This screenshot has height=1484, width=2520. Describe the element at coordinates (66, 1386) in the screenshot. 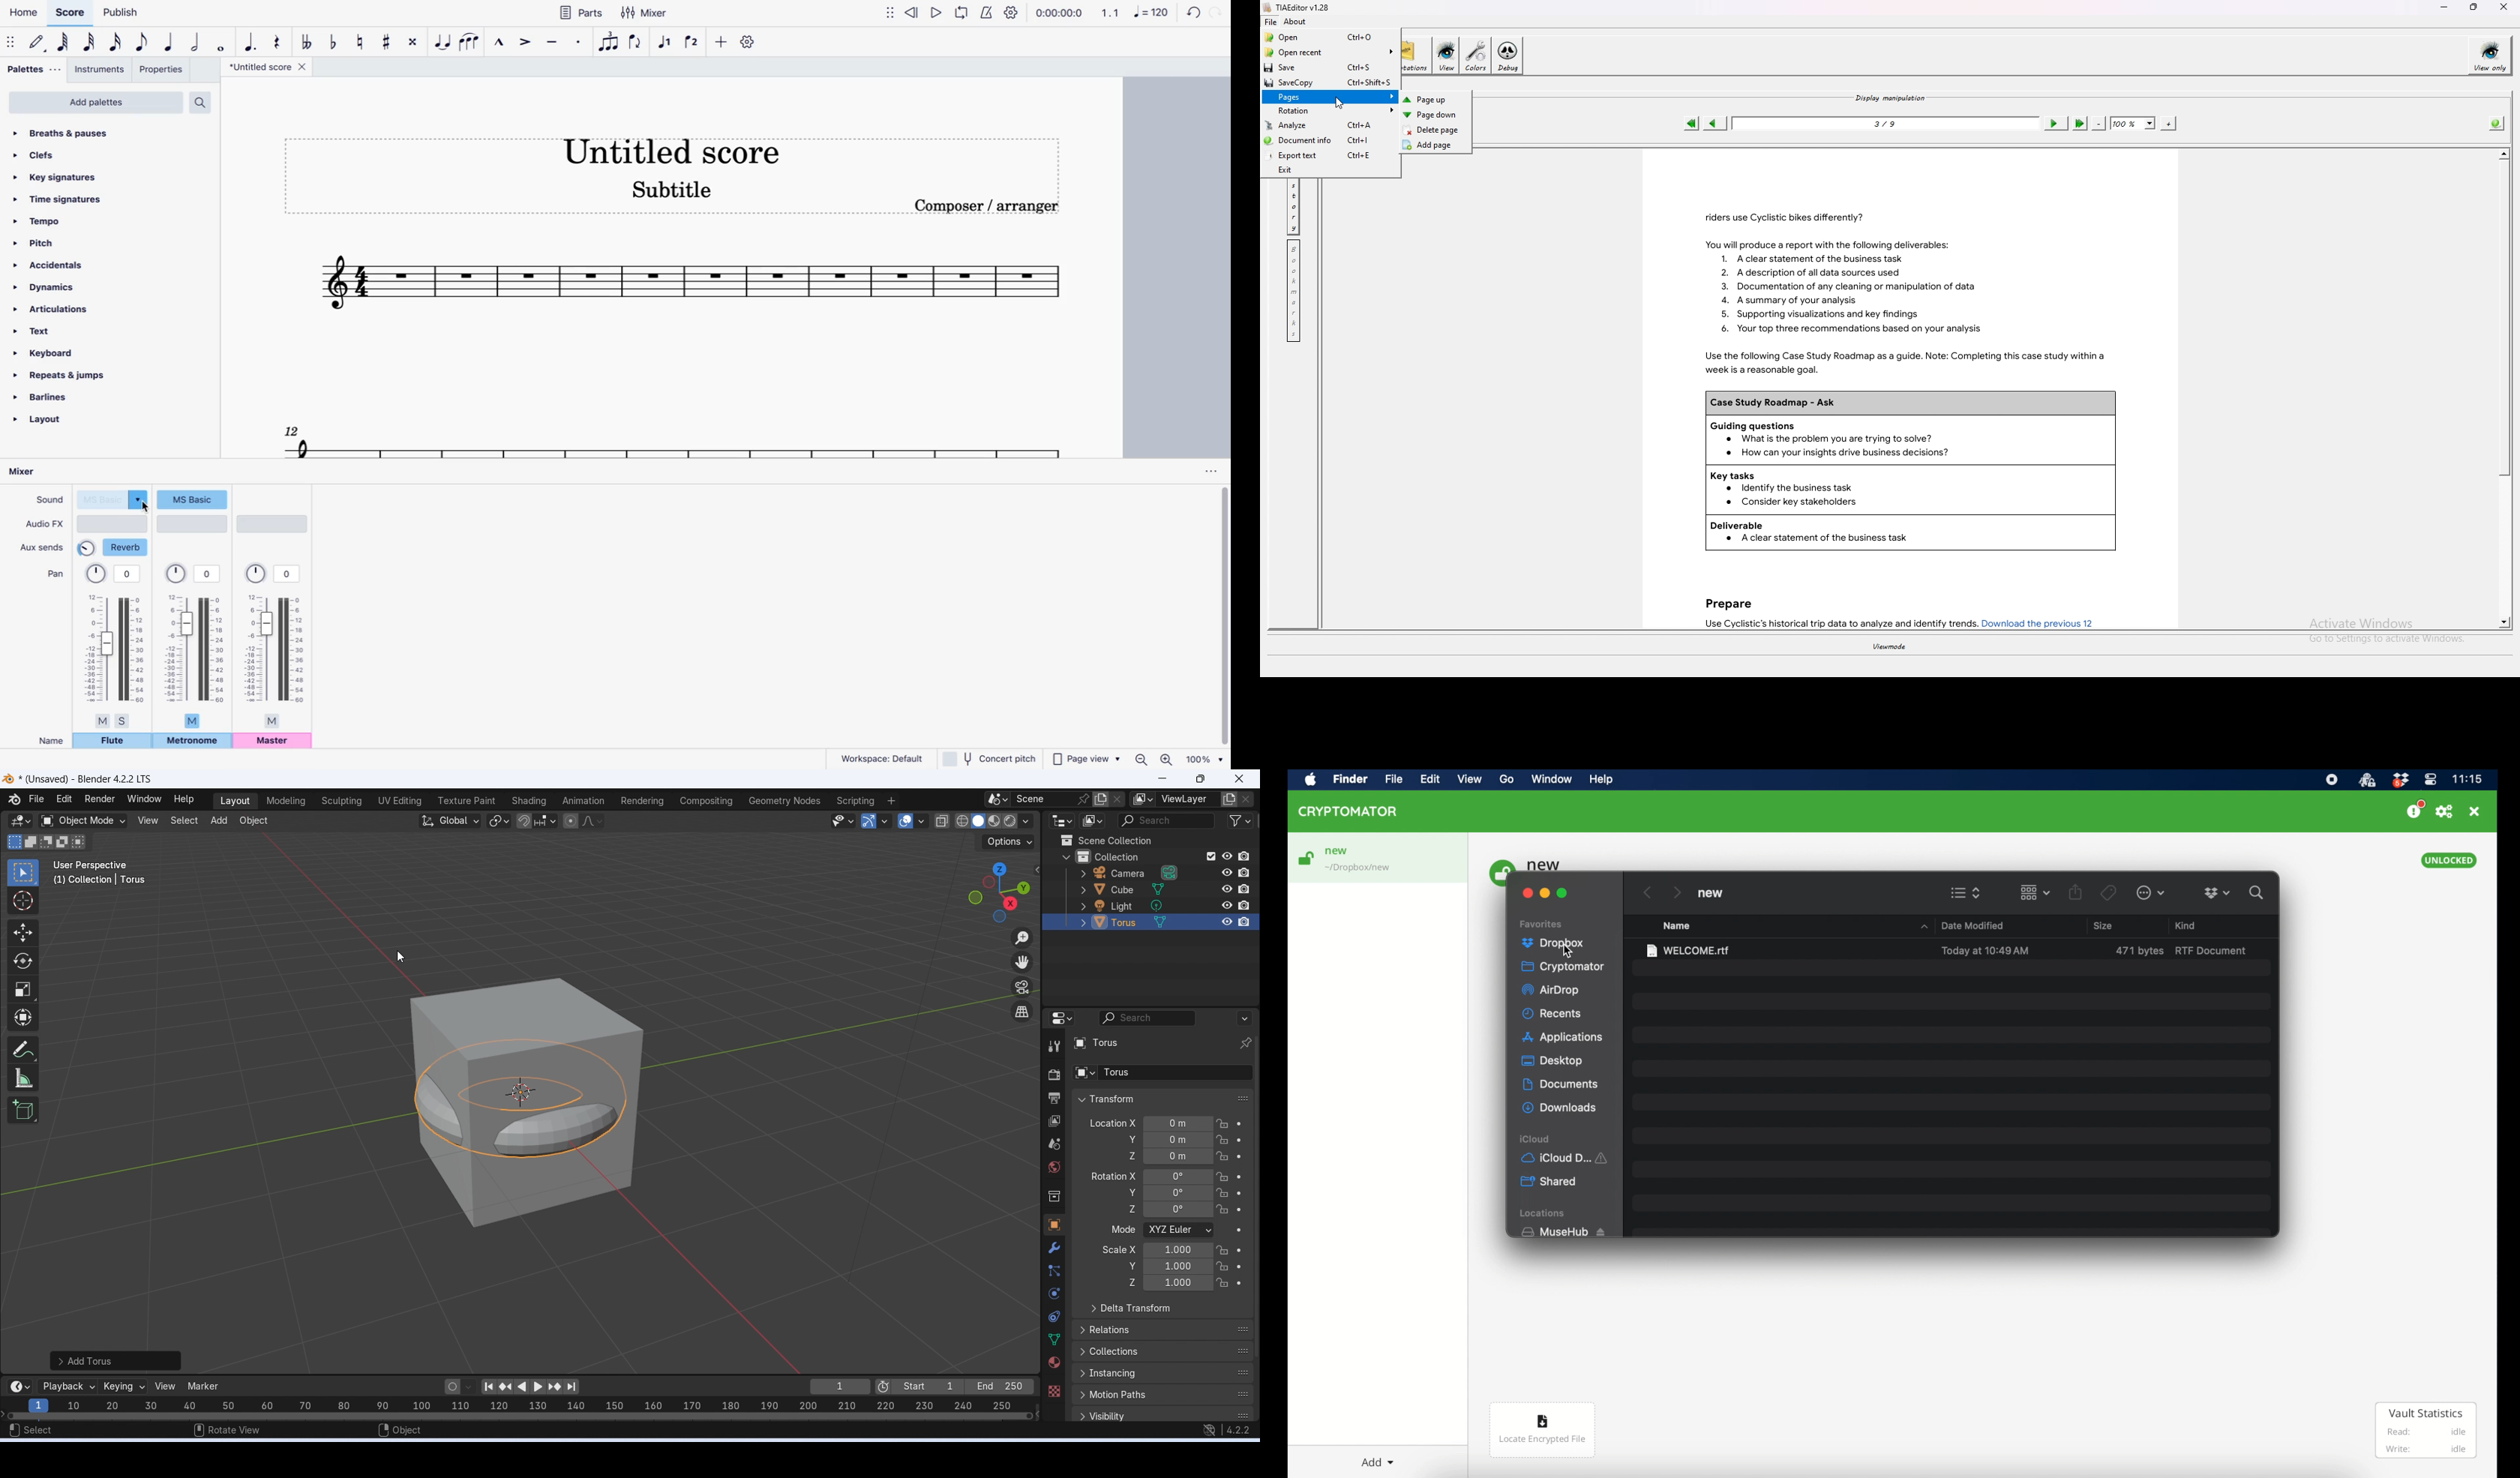

I see `Playback` at that location.